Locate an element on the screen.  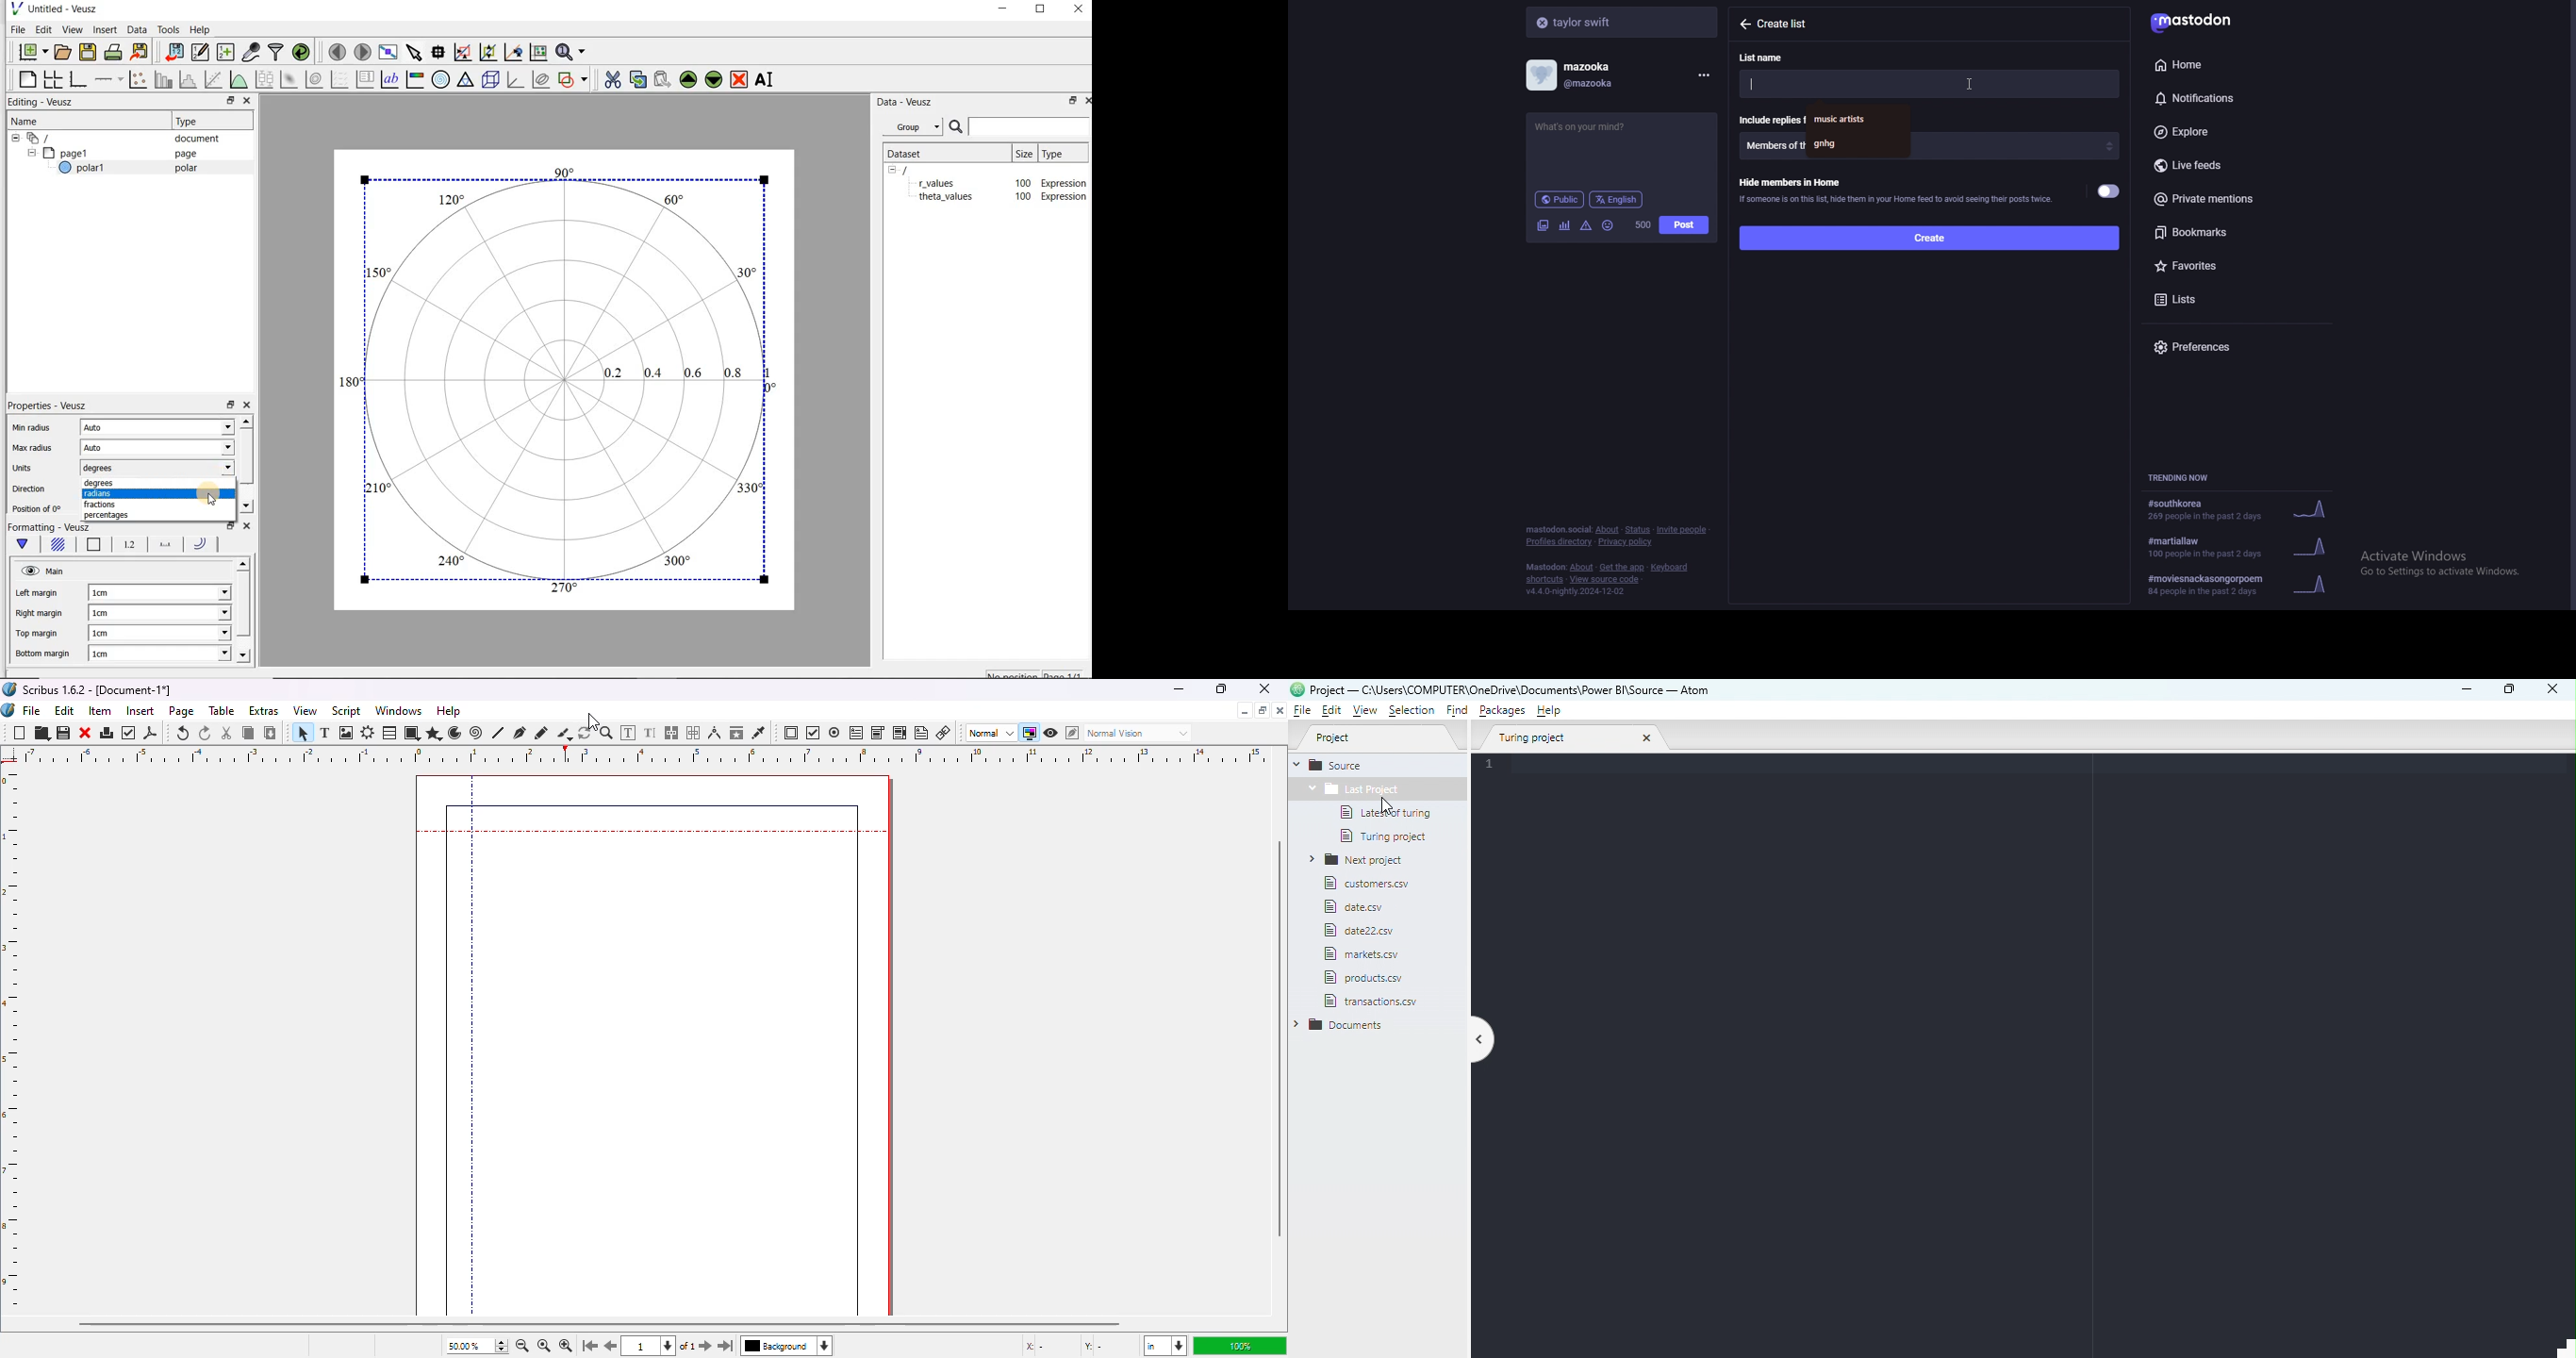
File is located at coordinates (1362, 907).